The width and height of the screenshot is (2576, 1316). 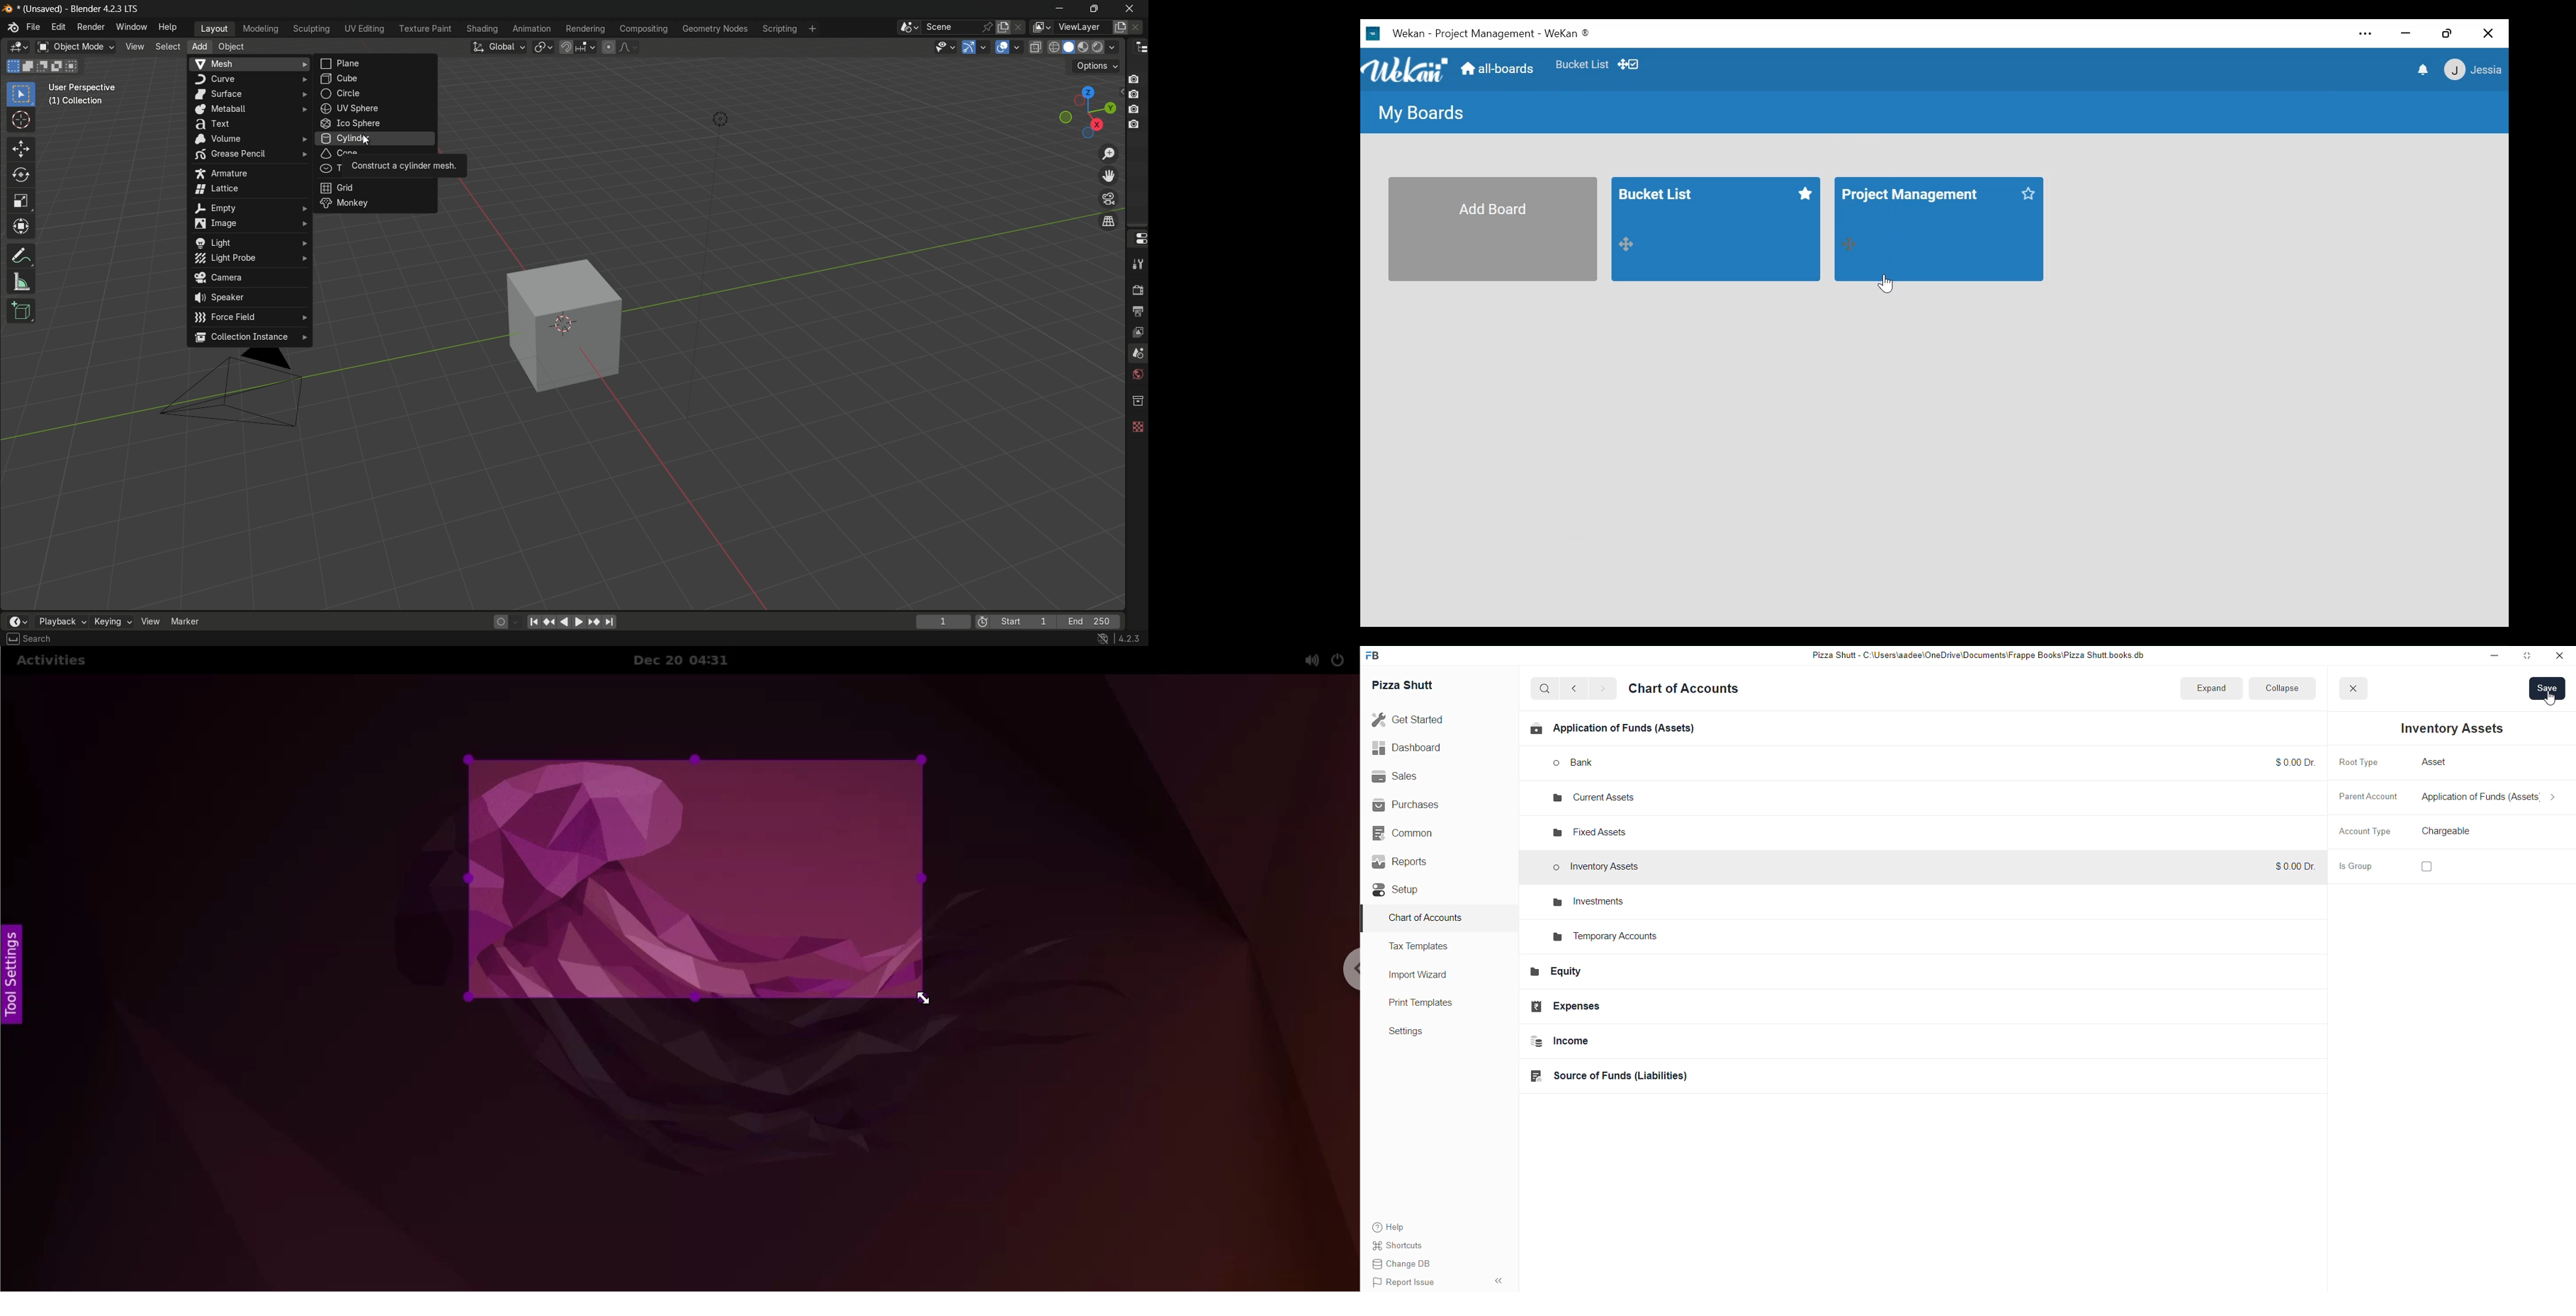 I want to click on toggle x-ray, so click(x=1036, y=47).